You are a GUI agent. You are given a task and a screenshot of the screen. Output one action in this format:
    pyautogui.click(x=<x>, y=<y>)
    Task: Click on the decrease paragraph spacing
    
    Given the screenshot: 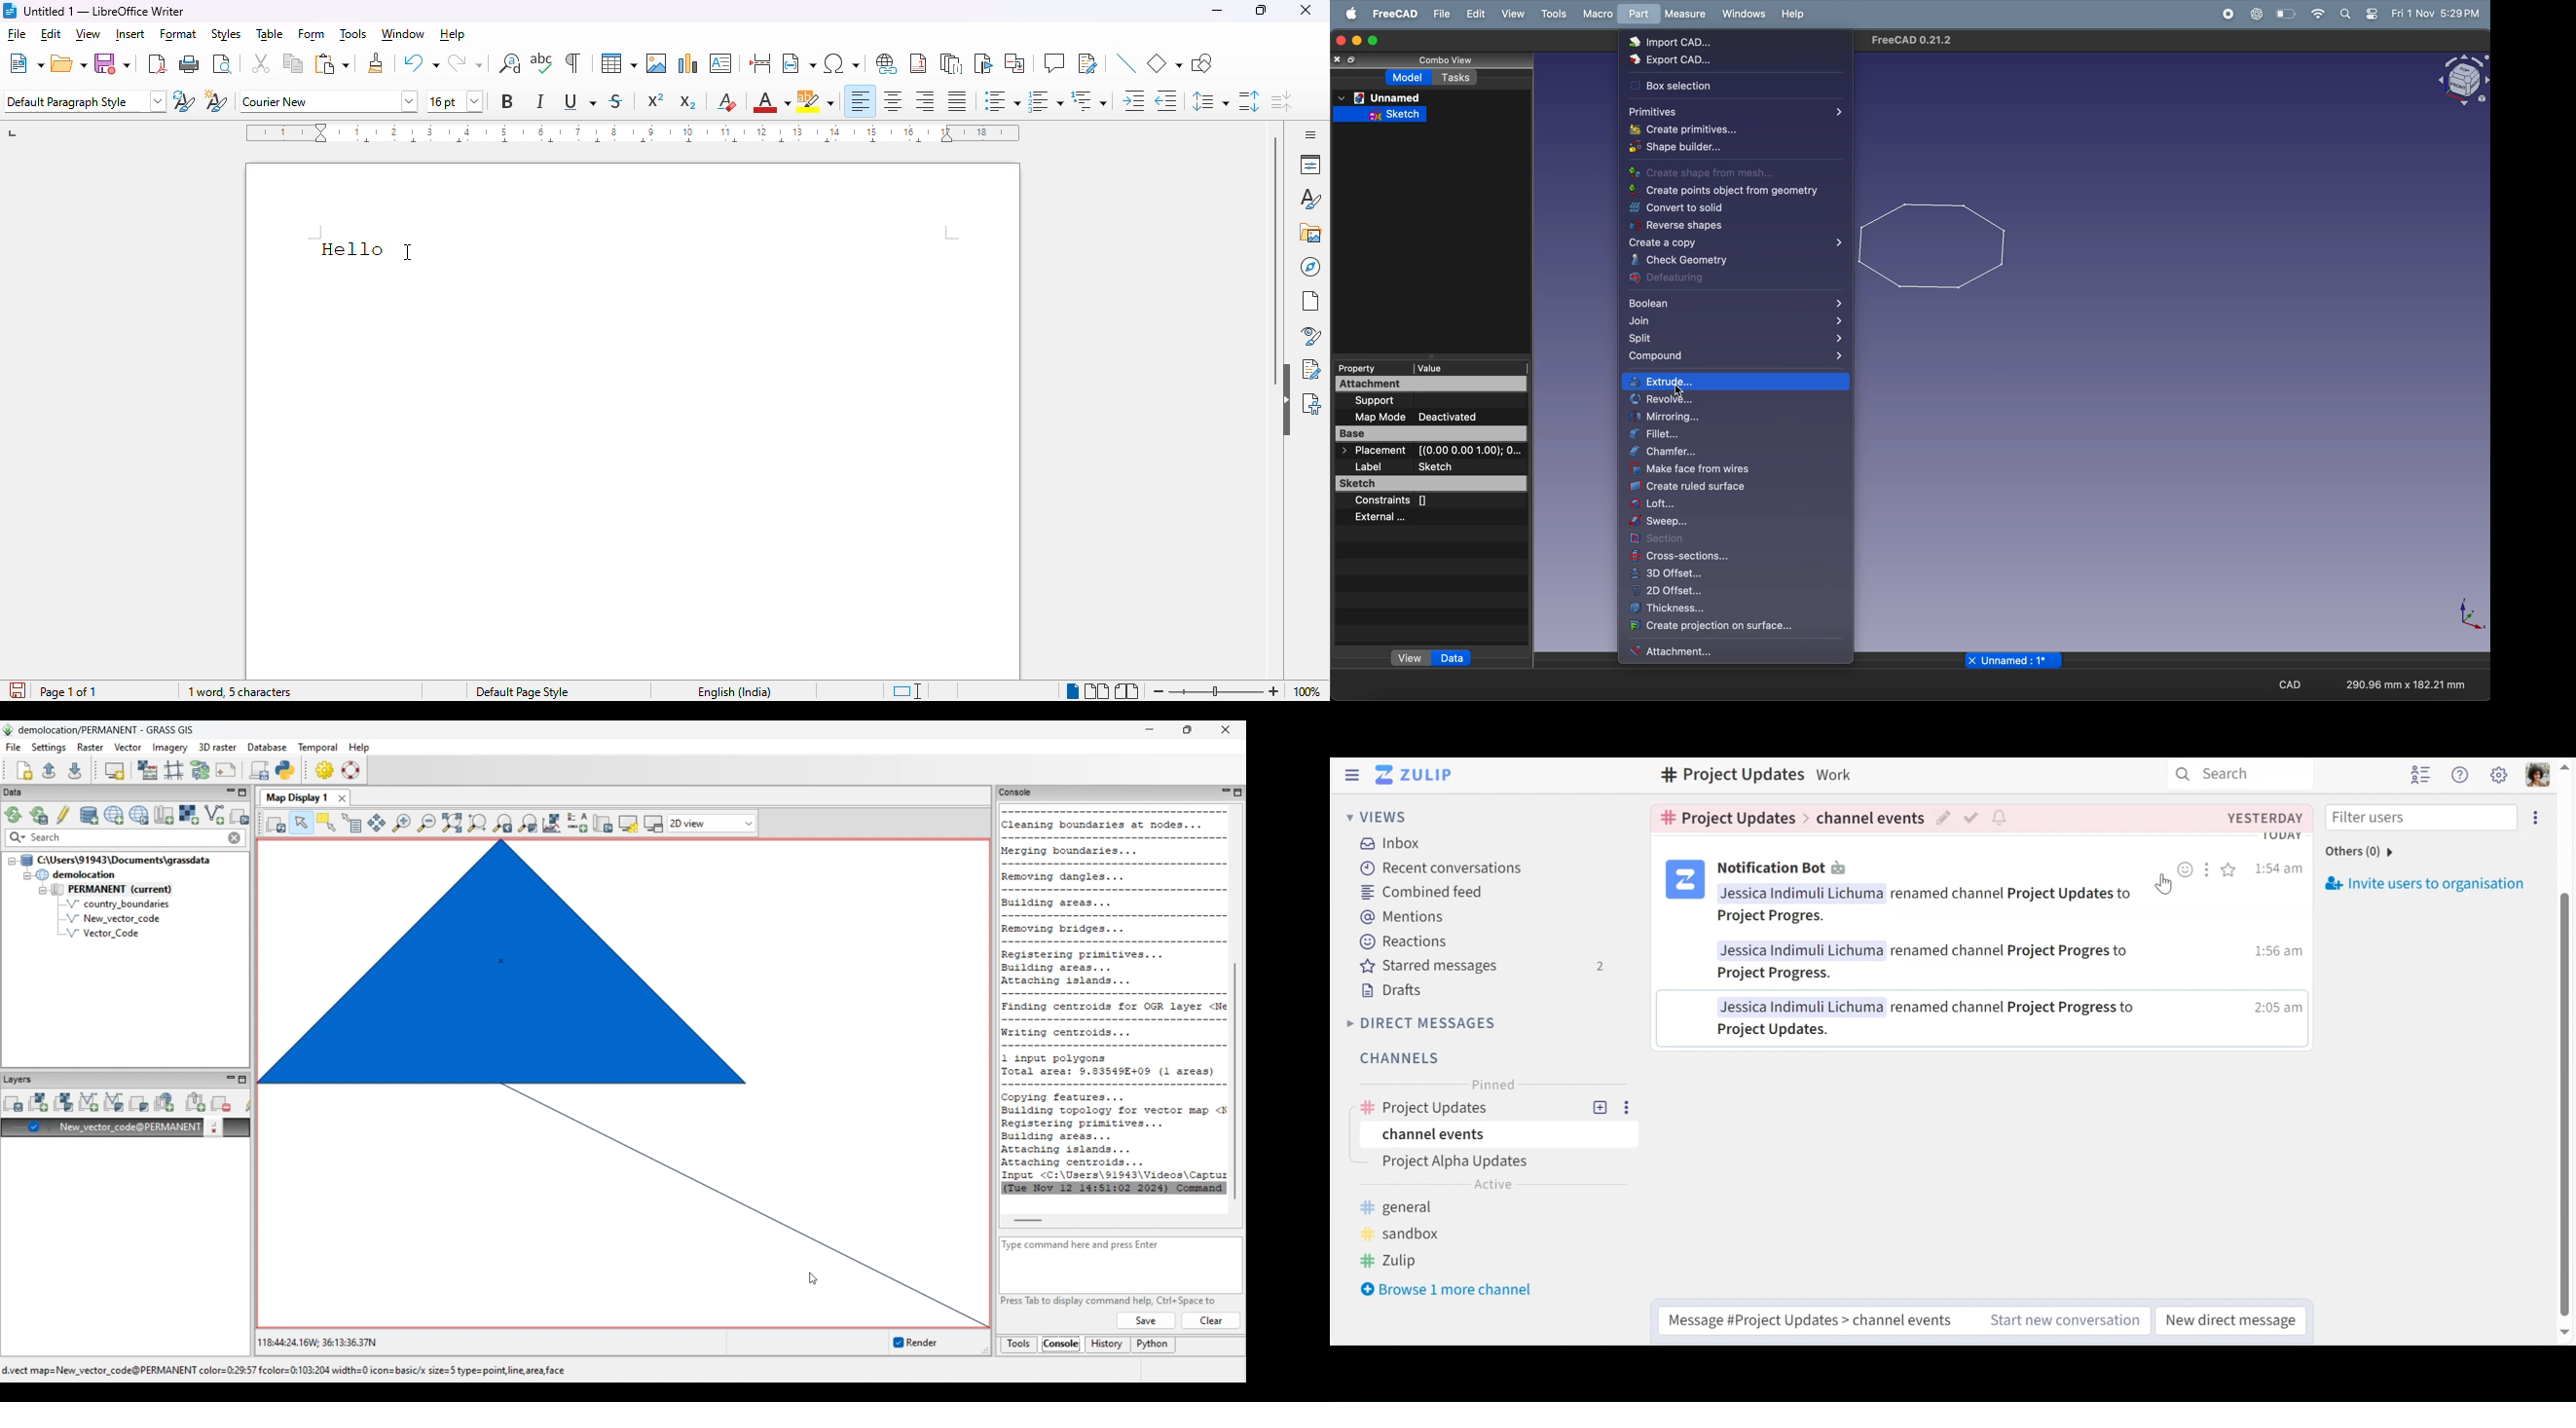 What is the action you would take?
    pyautogui.click(x=1282, y=102)
    